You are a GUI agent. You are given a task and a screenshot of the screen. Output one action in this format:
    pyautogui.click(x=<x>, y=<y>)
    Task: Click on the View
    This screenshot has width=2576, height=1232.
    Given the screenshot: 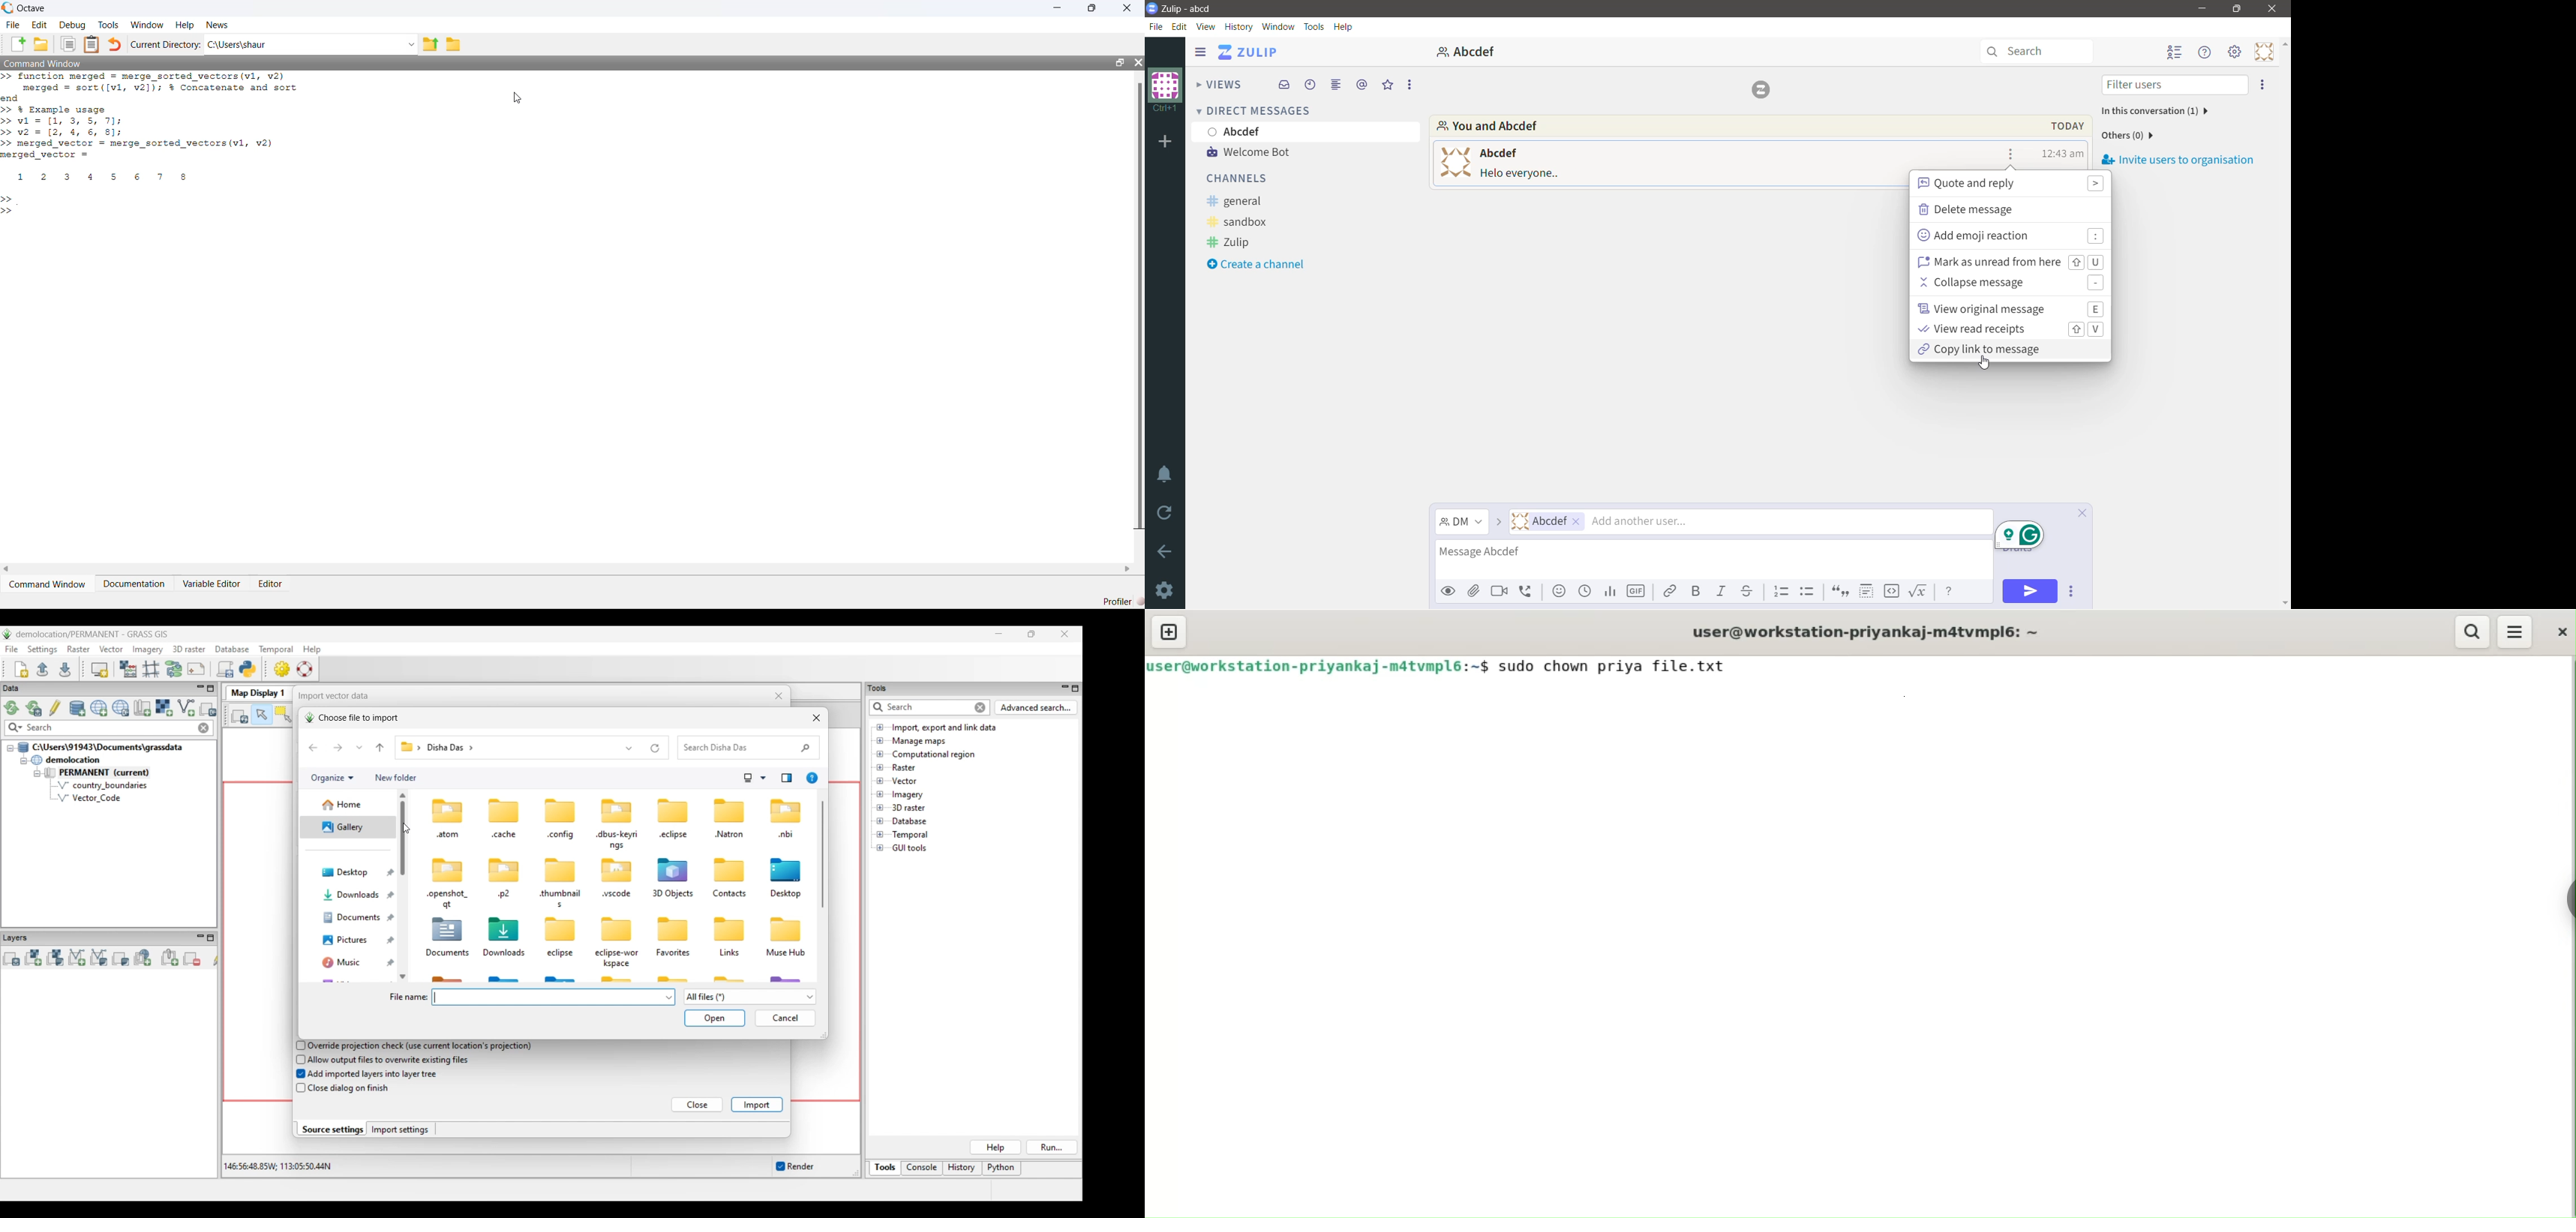 What is the action you would take?
    pyautogui.click(x=1206, y=26)
    